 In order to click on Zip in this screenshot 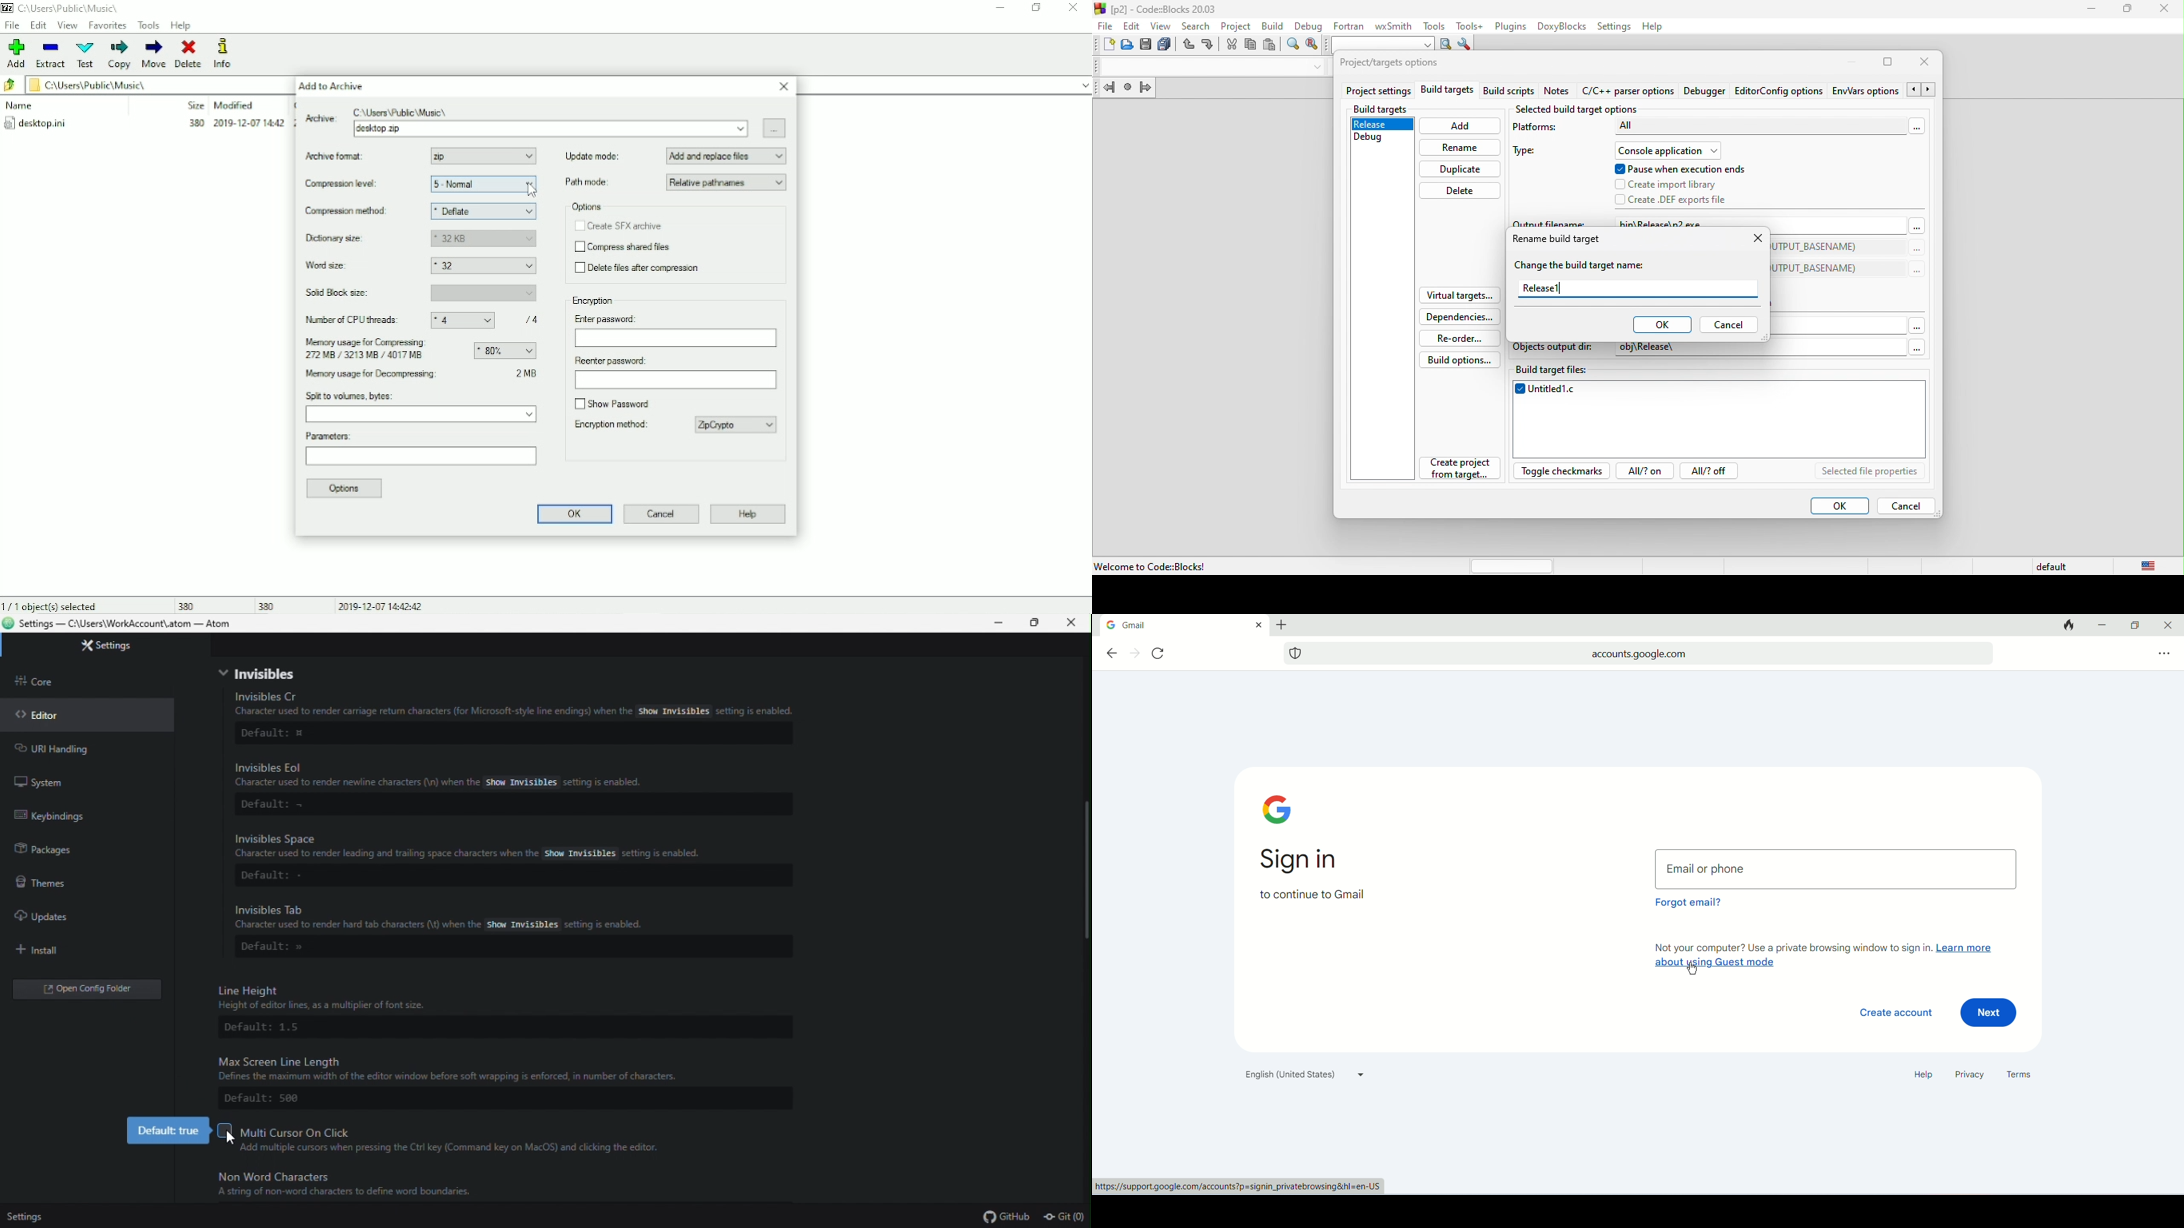, I will do `click(483, 156)`.